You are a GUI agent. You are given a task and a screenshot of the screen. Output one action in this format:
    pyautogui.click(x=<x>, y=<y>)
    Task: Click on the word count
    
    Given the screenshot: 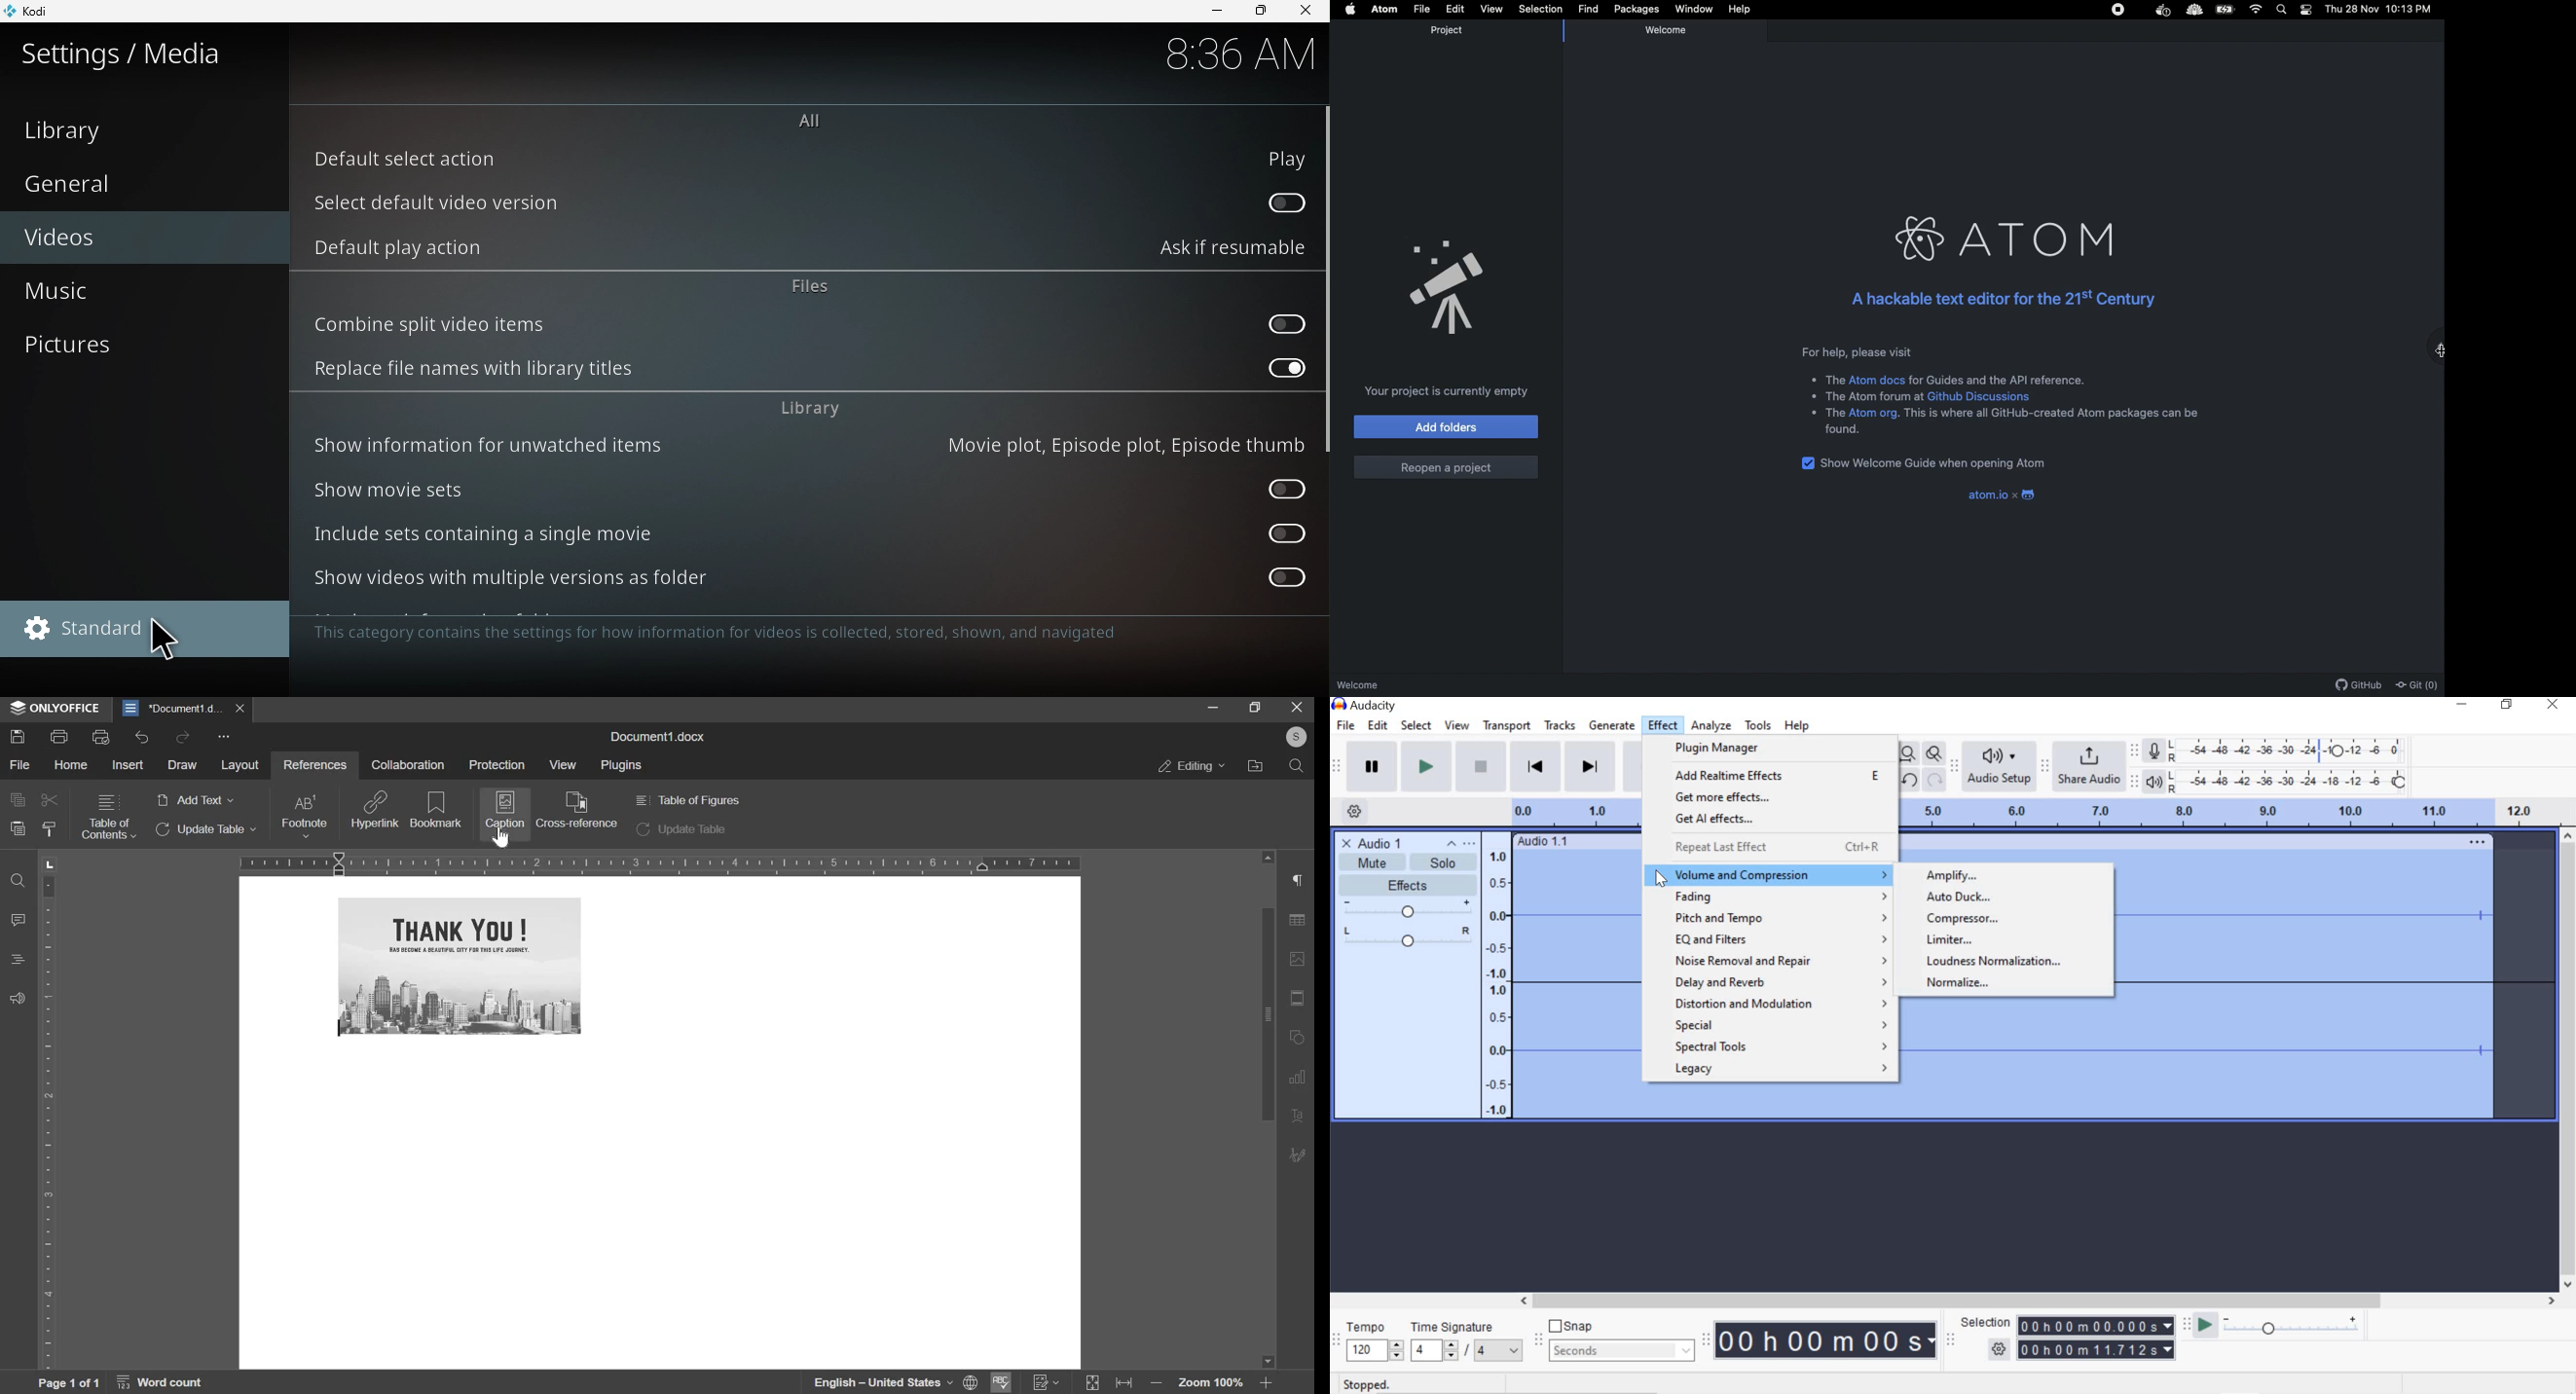 What is the action you would take?
    pyautogui.click(x=168, y=1384)
    